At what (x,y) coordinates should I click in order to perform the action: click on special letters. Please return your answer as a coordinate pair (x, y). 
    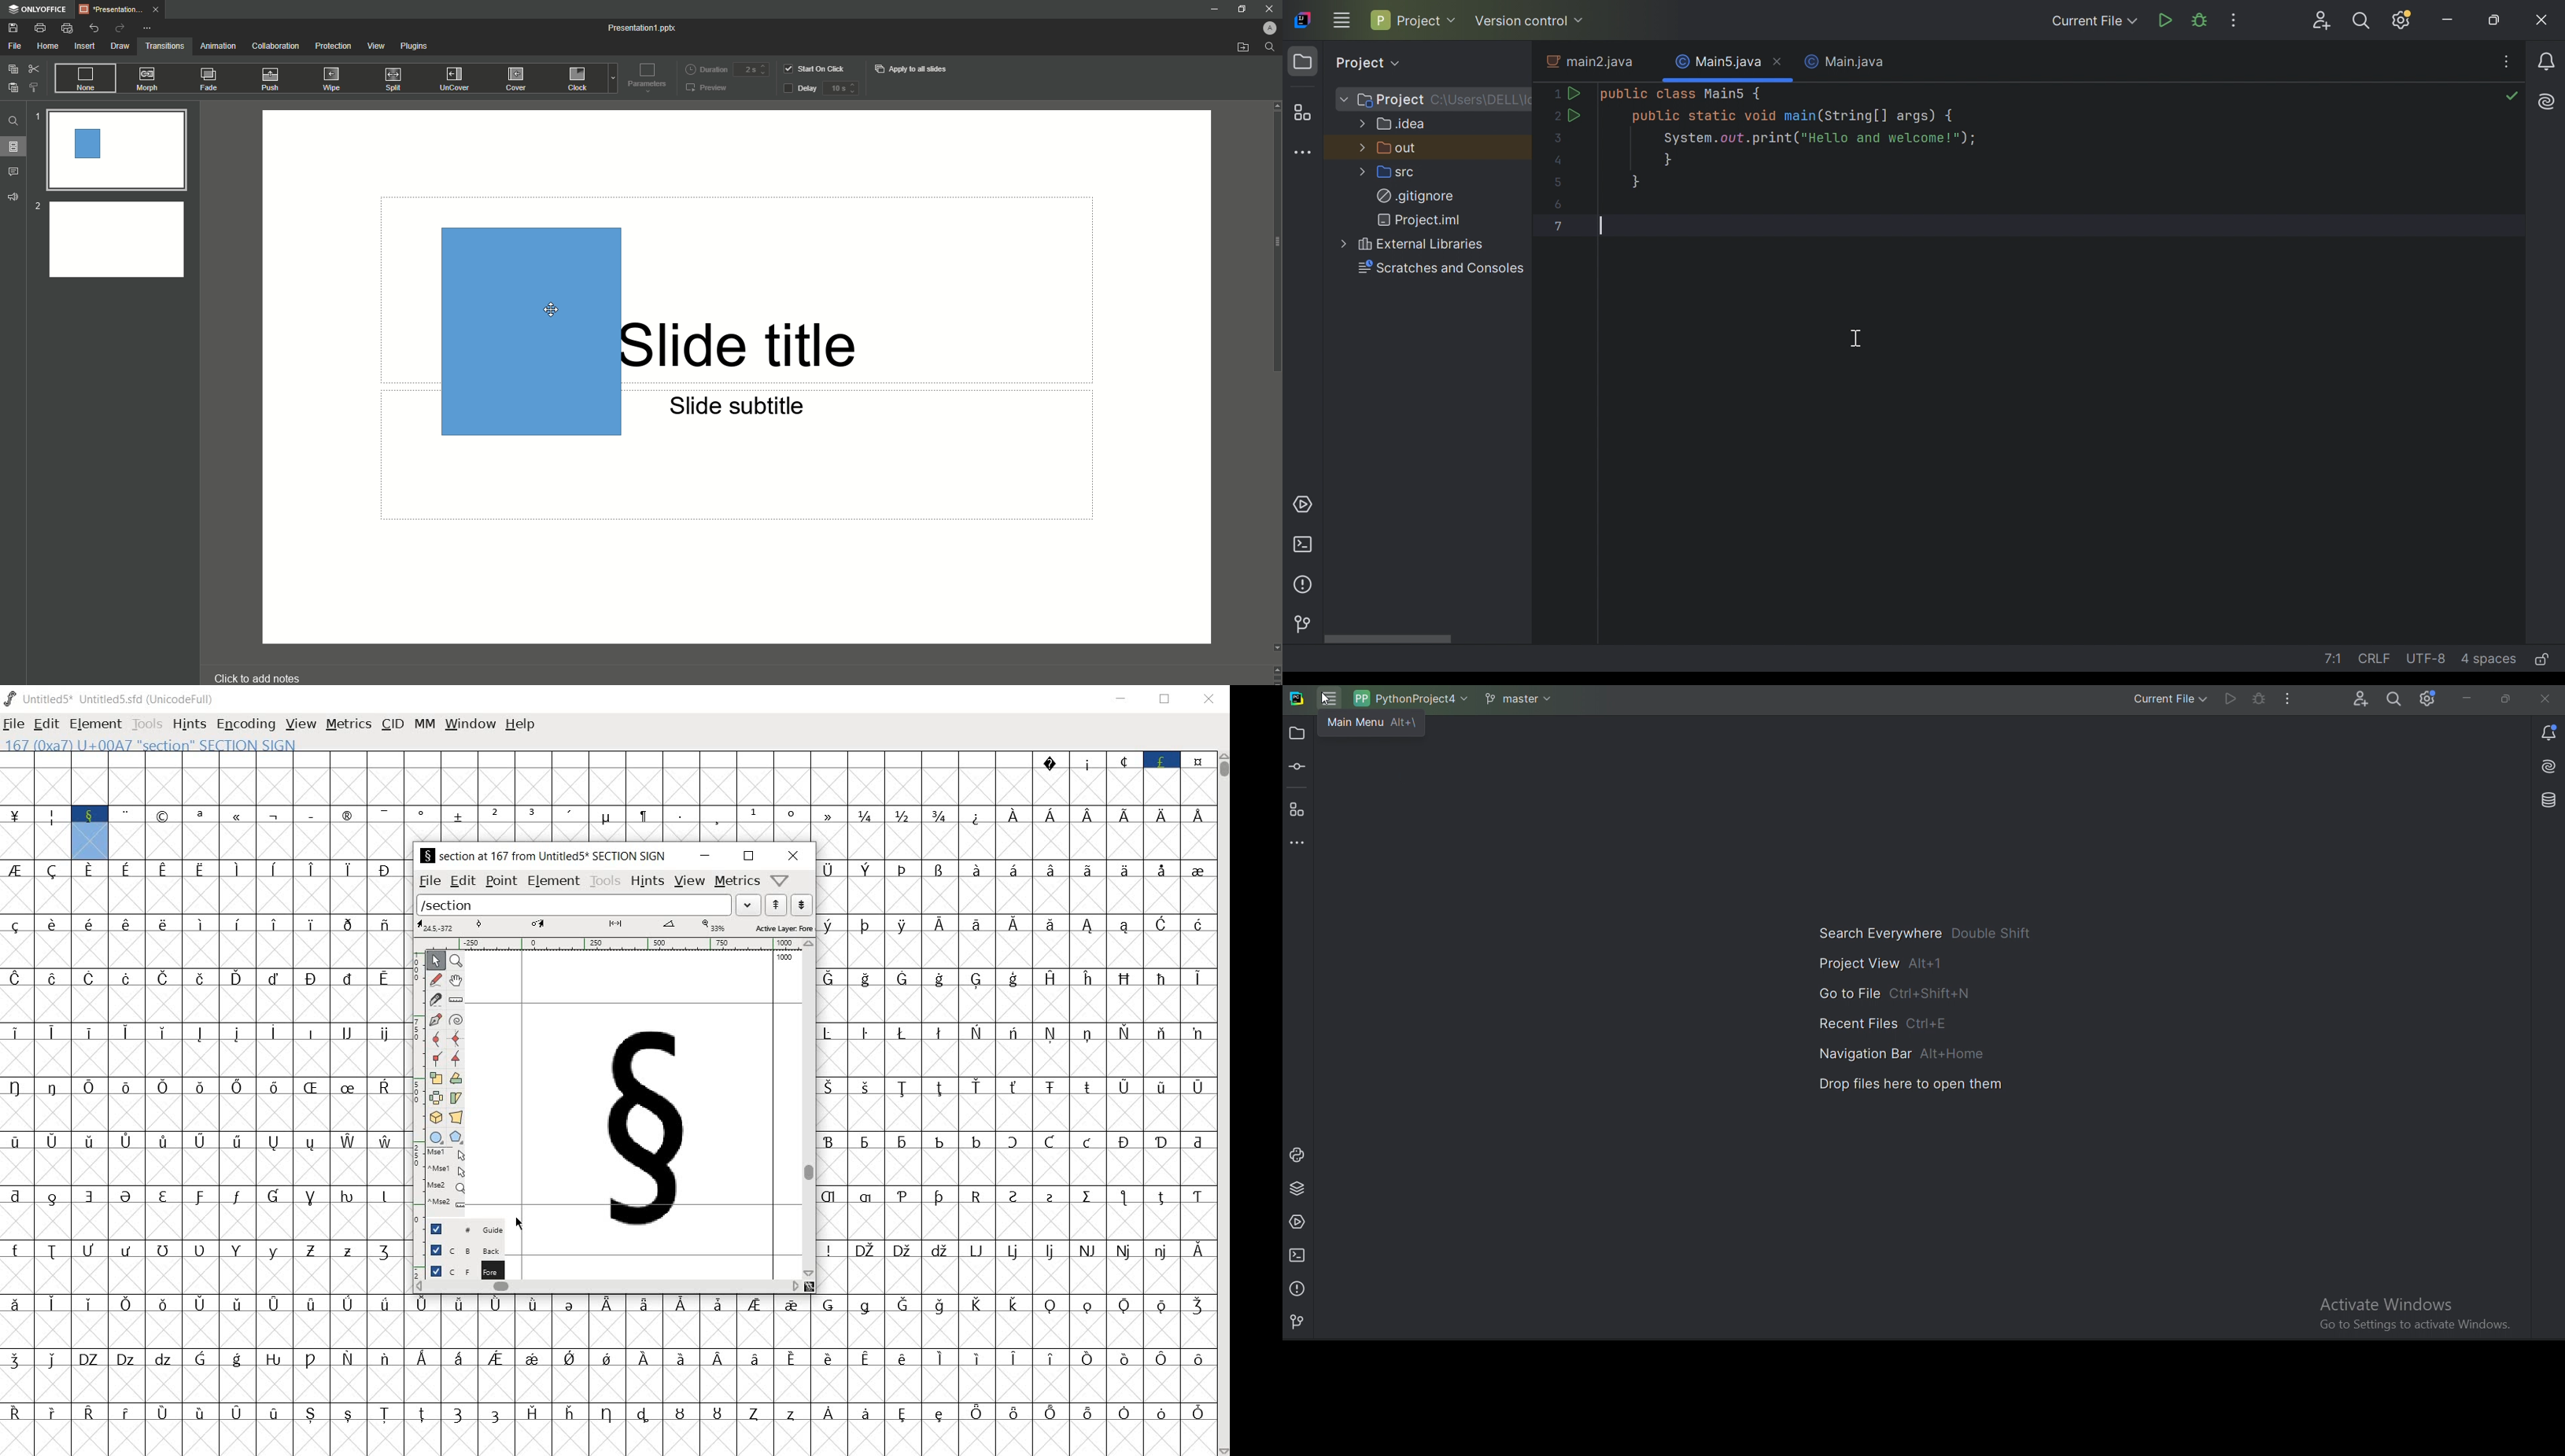
    Looking at the image, I should click on (1016, 1031).